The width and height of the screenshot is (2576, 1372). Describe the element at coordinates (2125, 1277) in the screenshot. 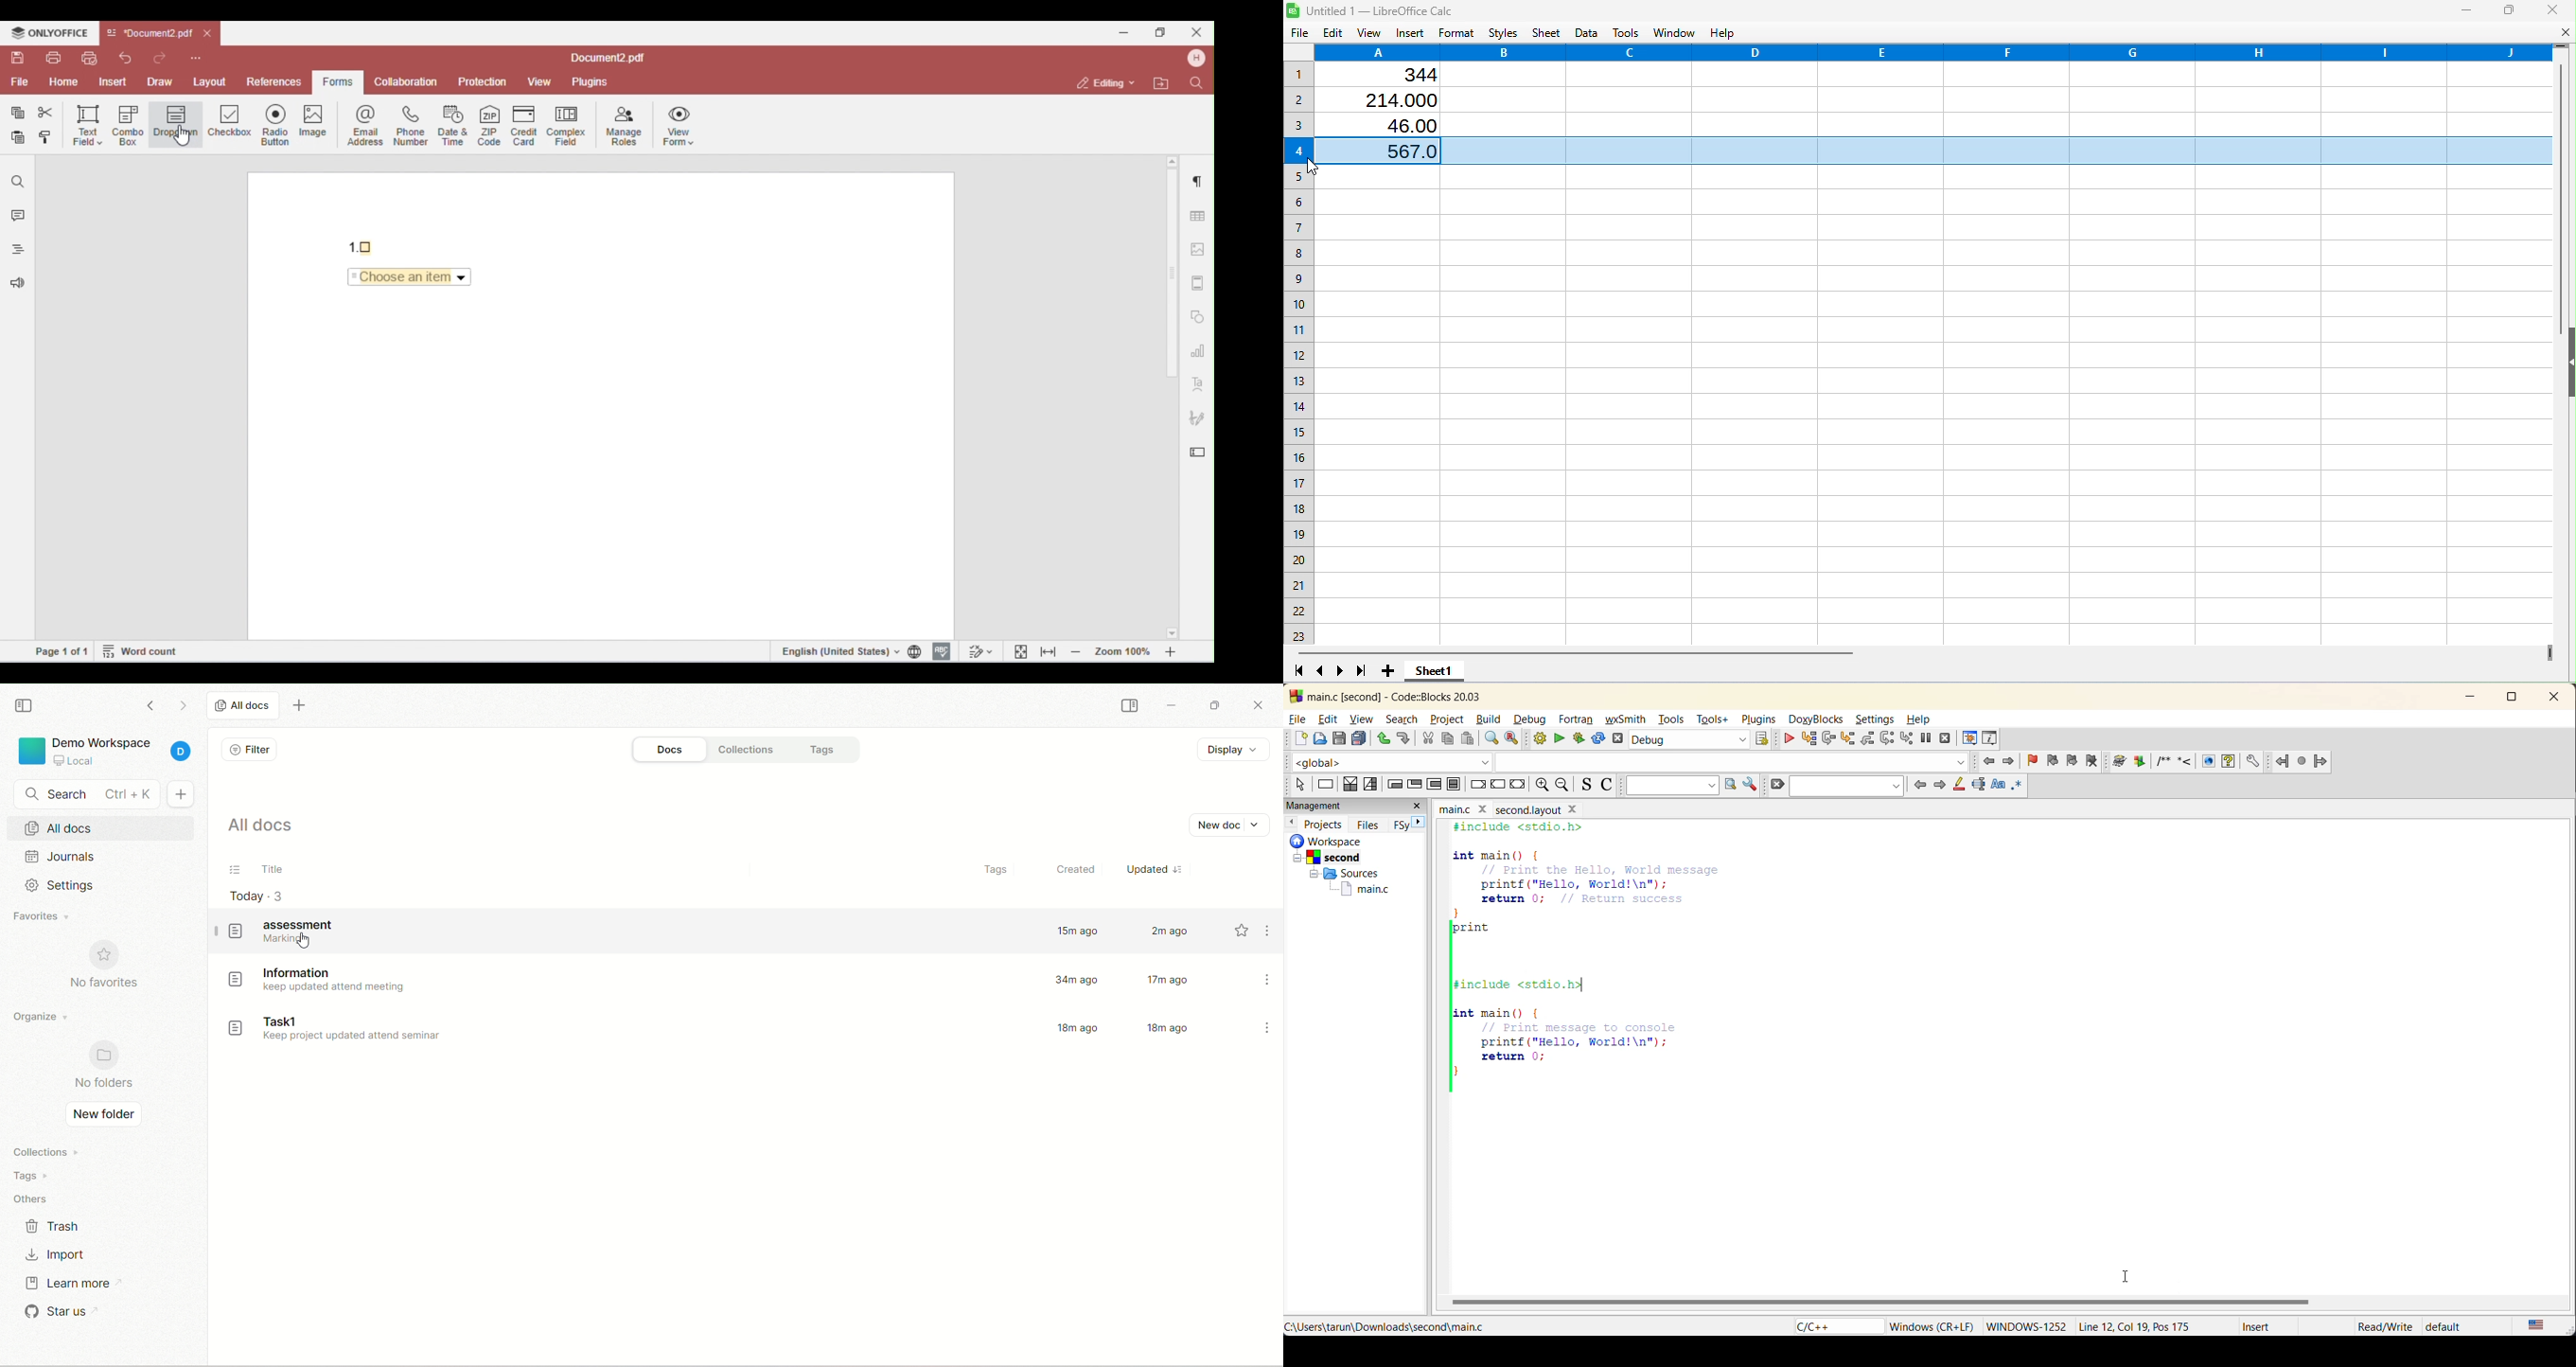

I see `cursor` at that location.